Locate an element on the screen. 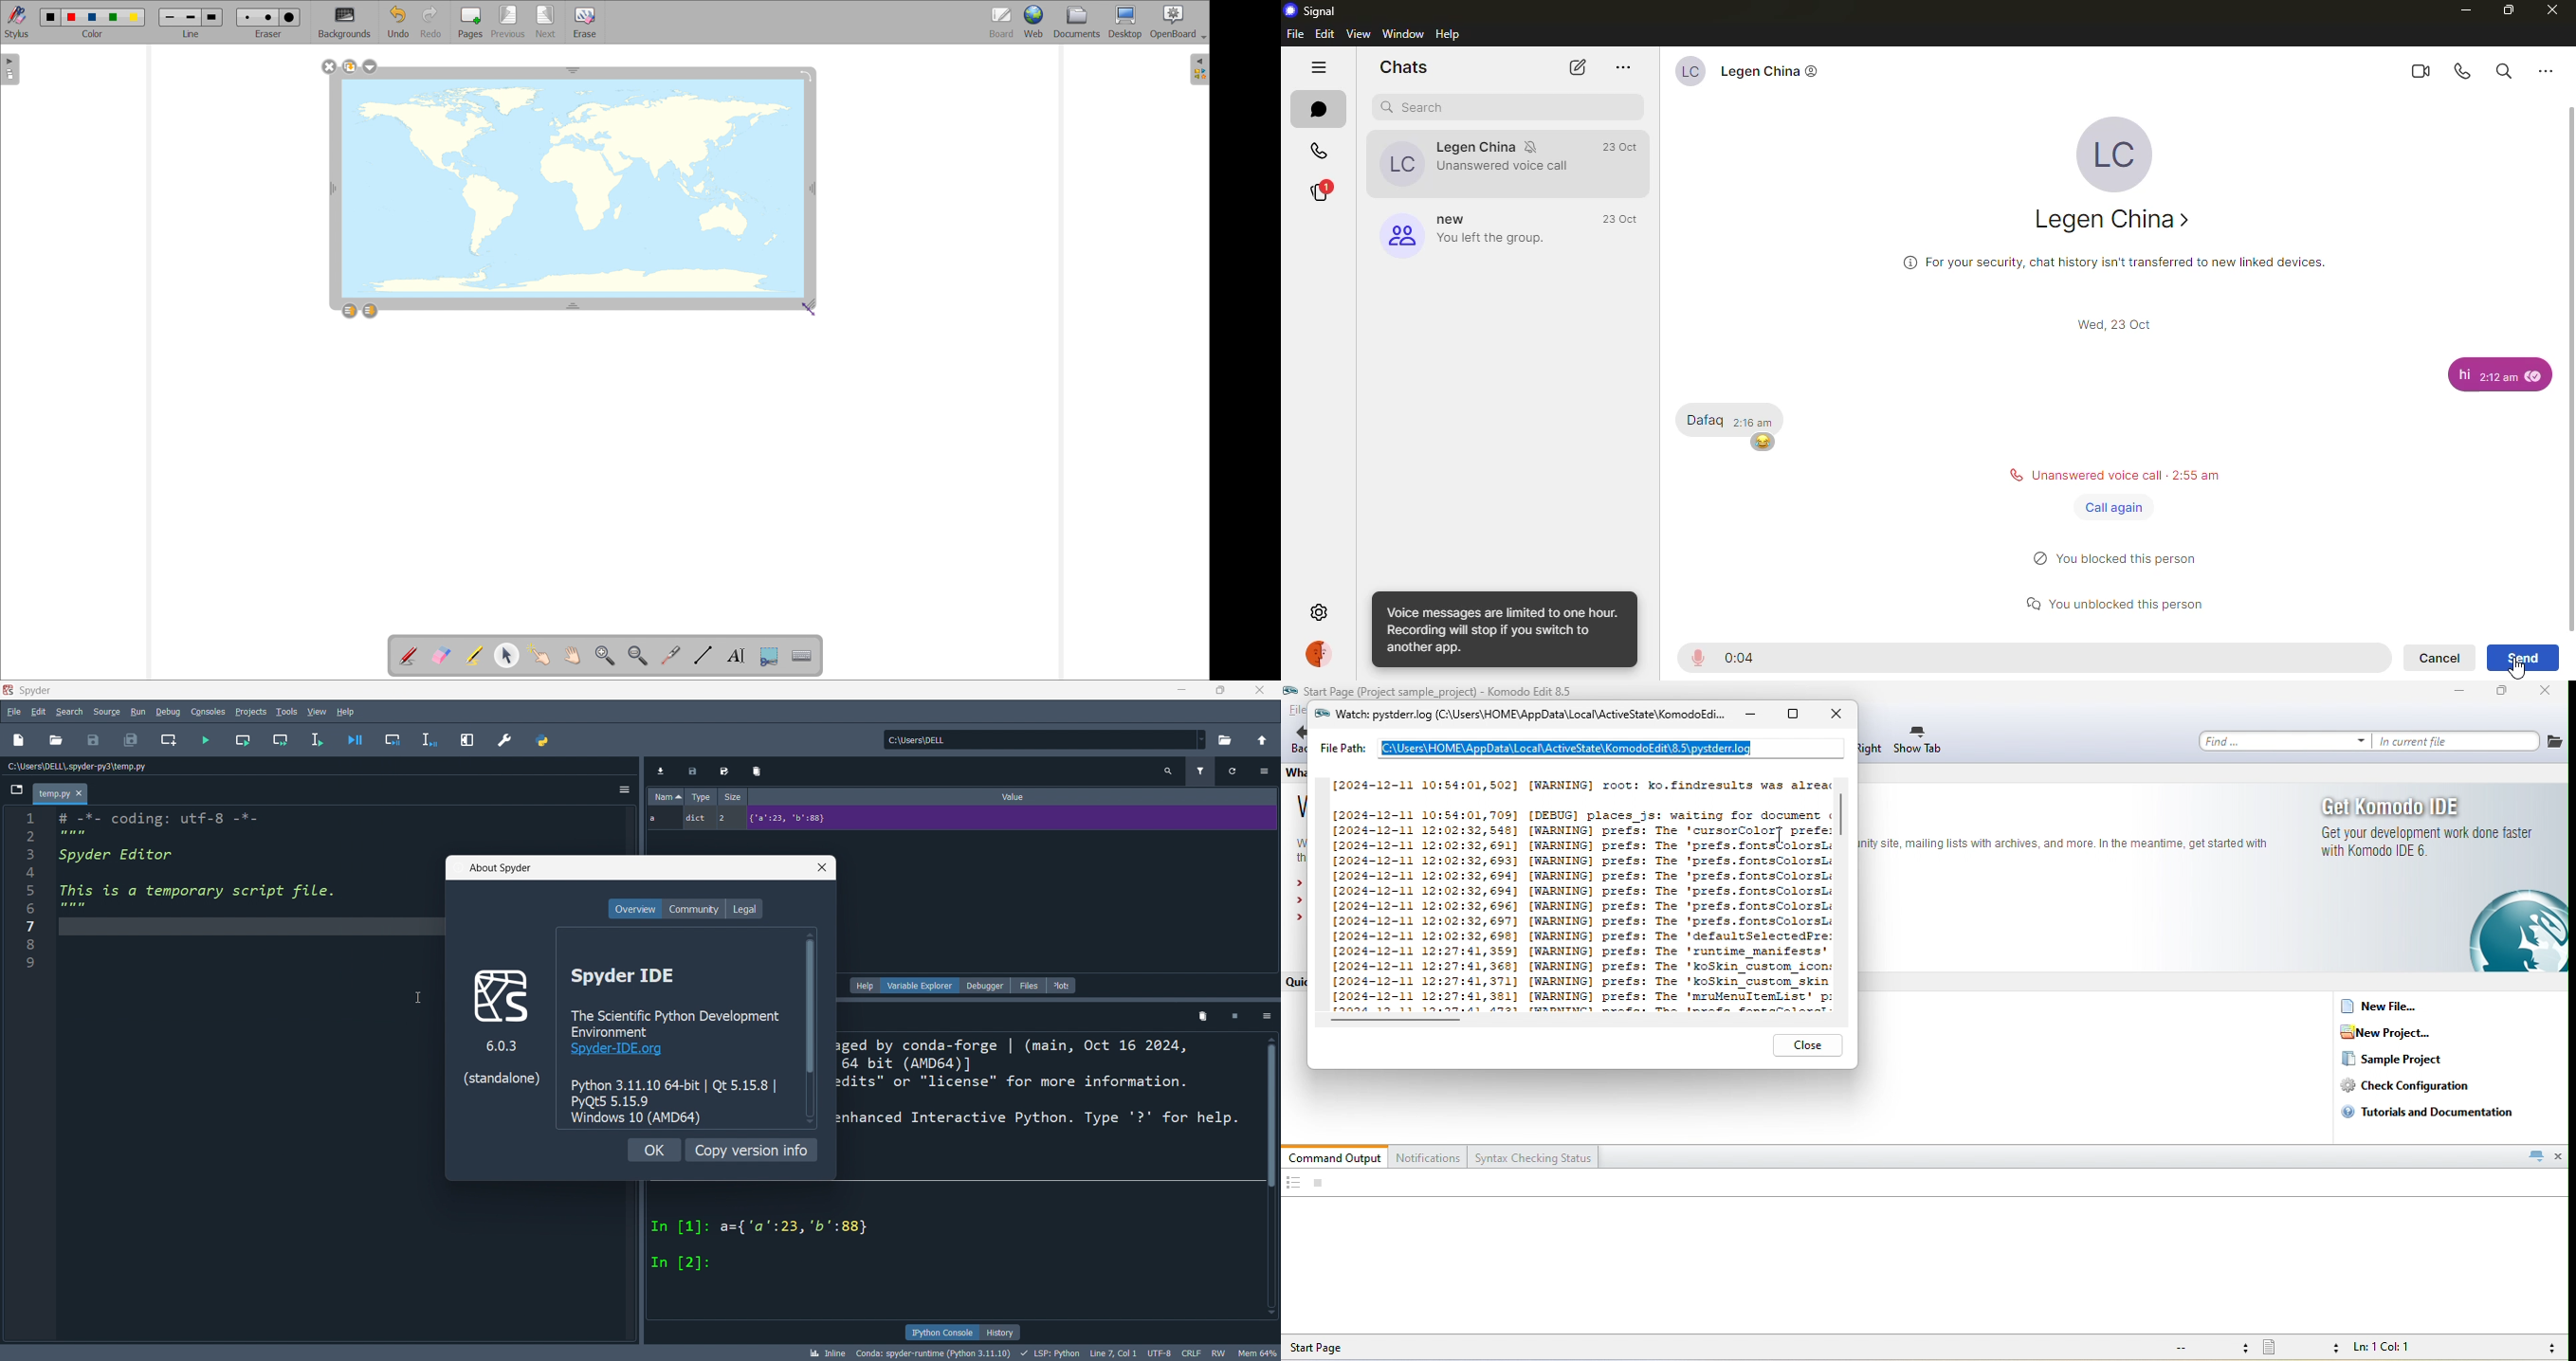  temp.py is located at coordinates (60, 794).